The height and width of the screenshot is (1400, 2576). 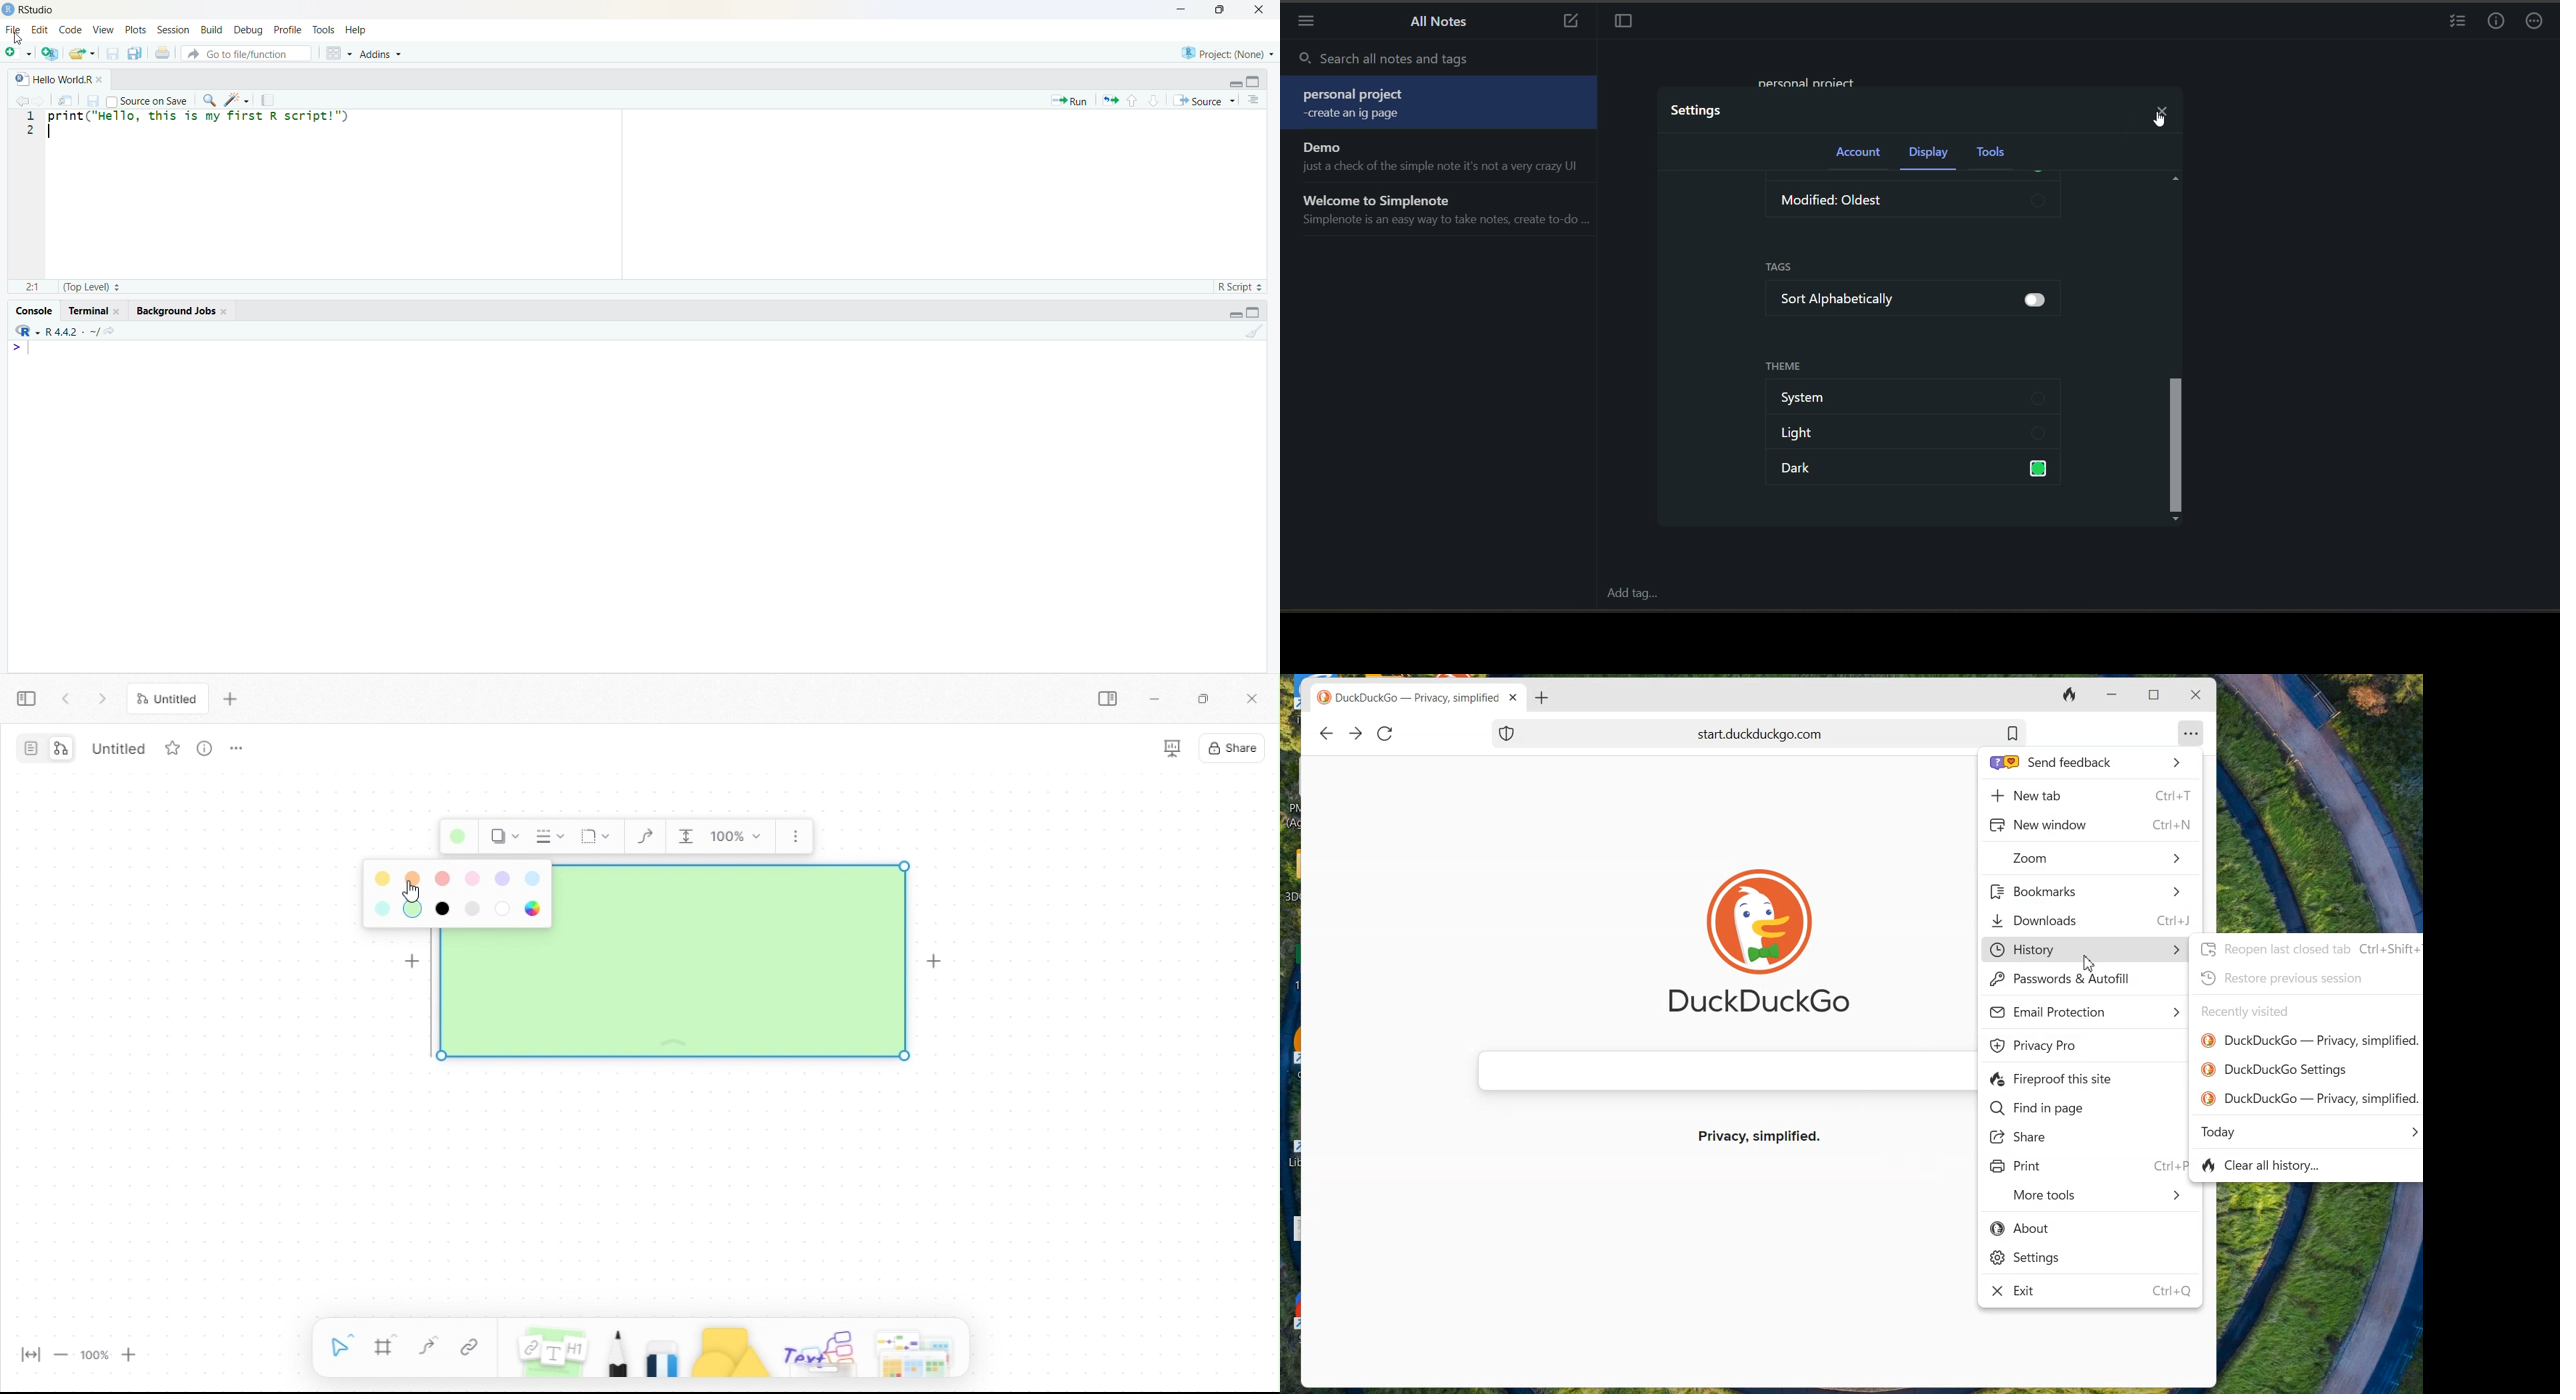 What do you see at coordinates (17, 55) in the screenshot?
I see `New File` at bounding box center [17, 55].